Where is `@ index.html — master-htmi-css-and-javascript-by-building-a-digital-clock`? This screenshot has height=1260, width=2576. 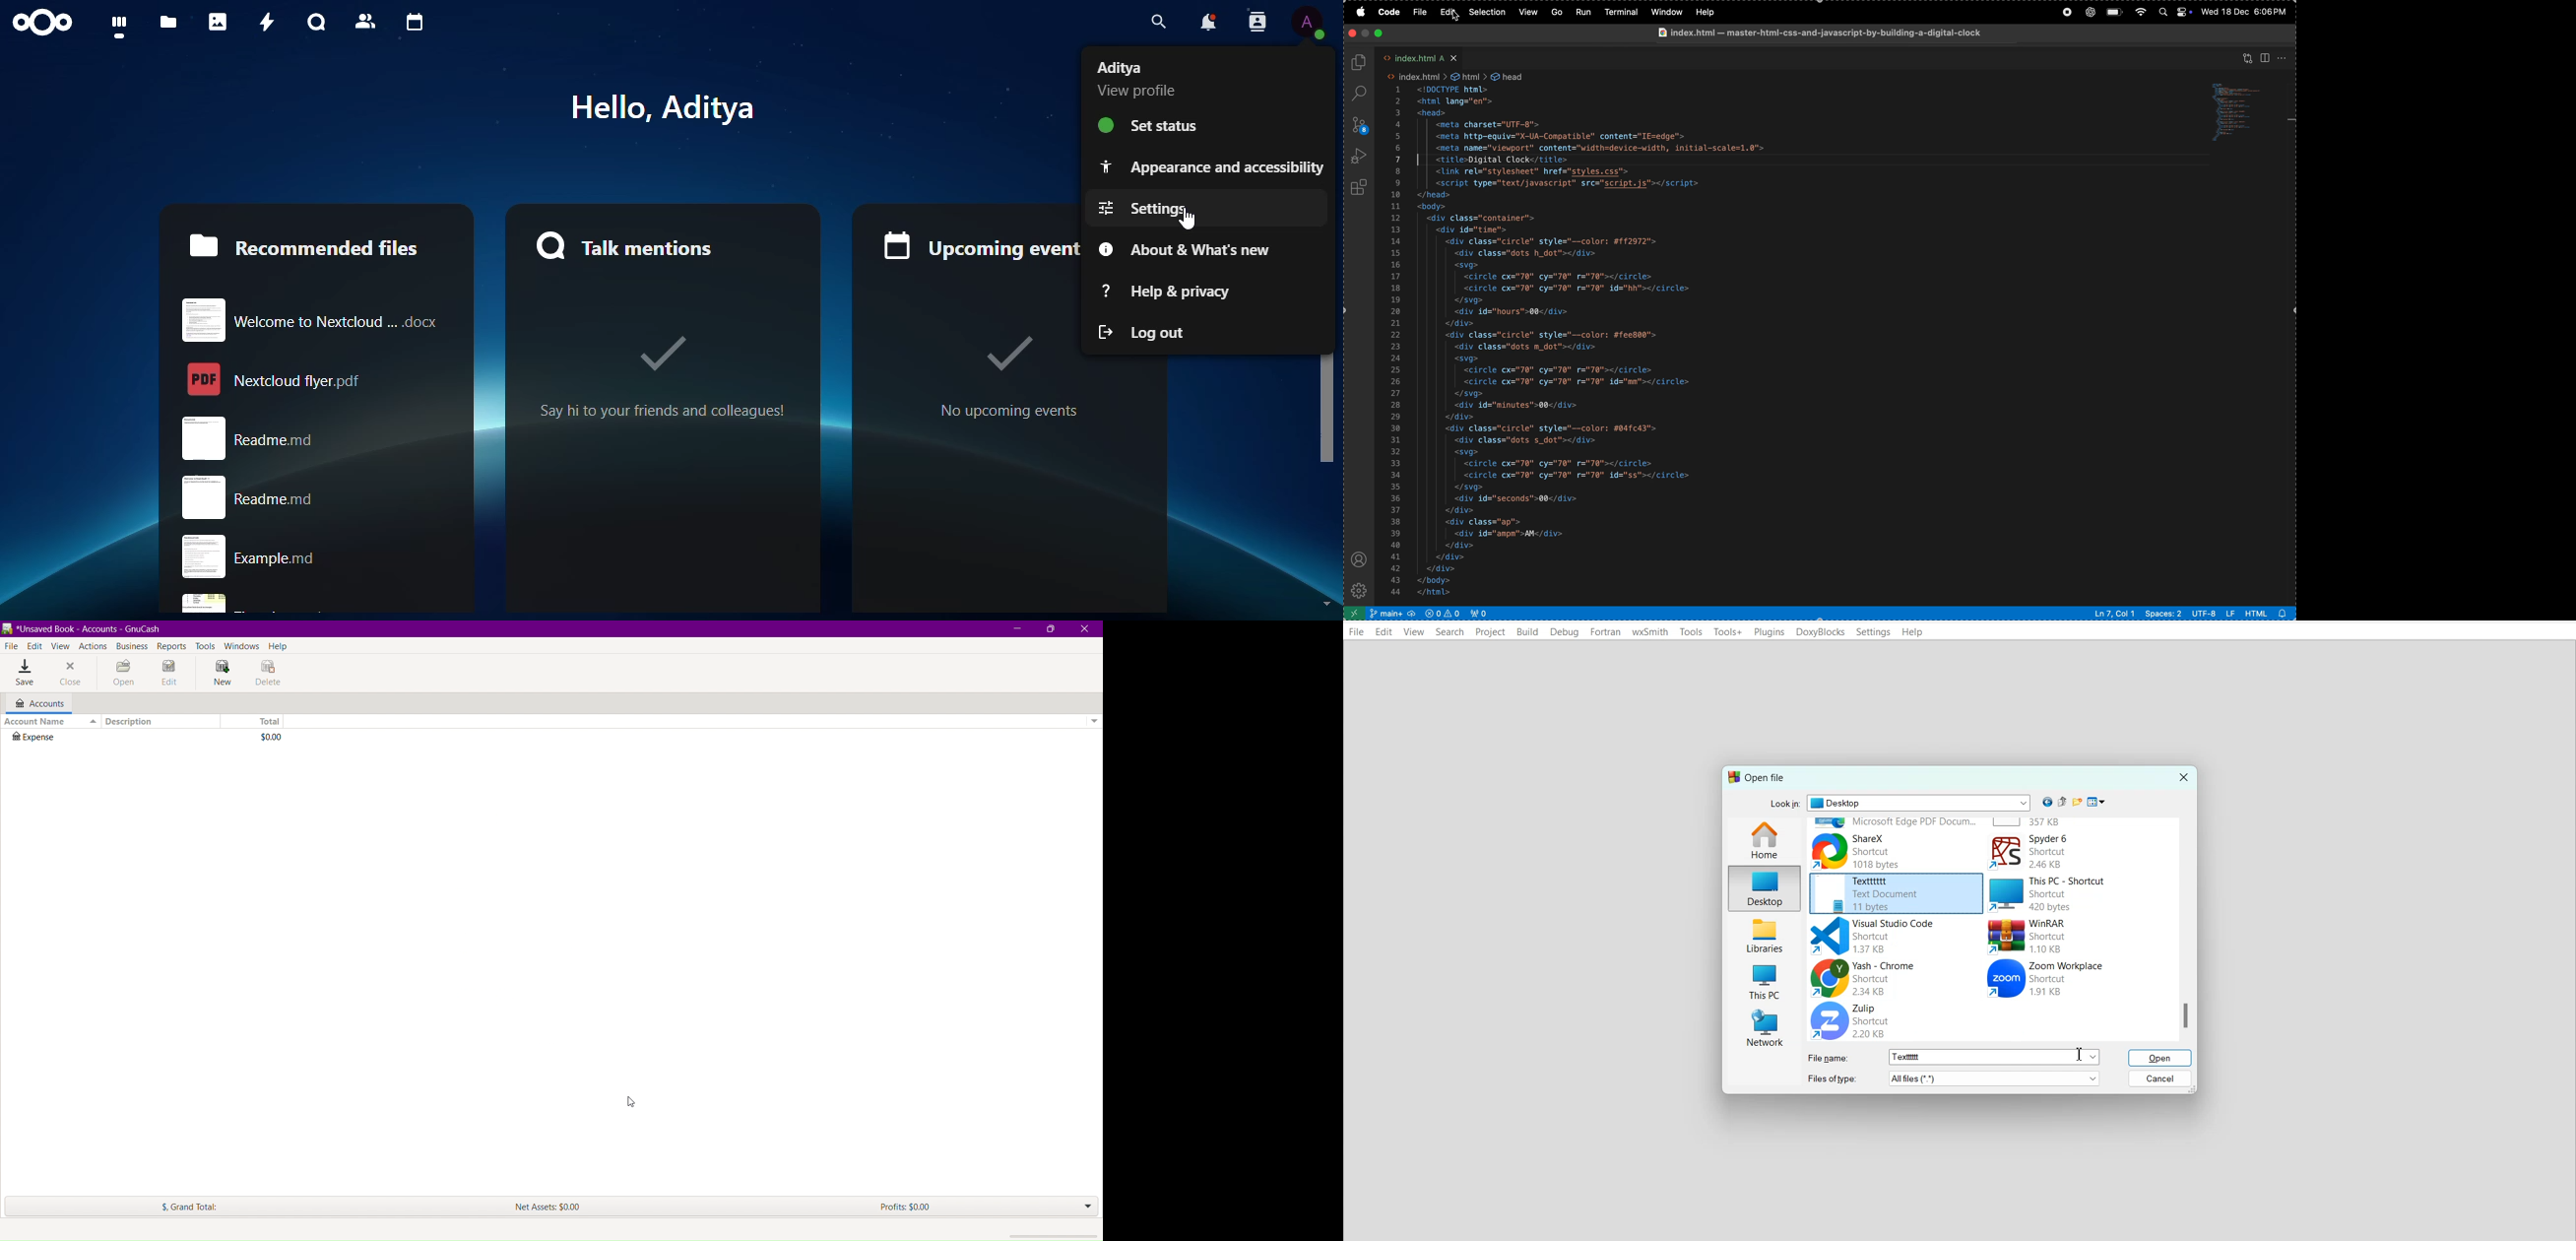 @ index.html — master-htmi-css-and-javascript-by-building-a-digital-clock is located at coordinates (1819, 32).